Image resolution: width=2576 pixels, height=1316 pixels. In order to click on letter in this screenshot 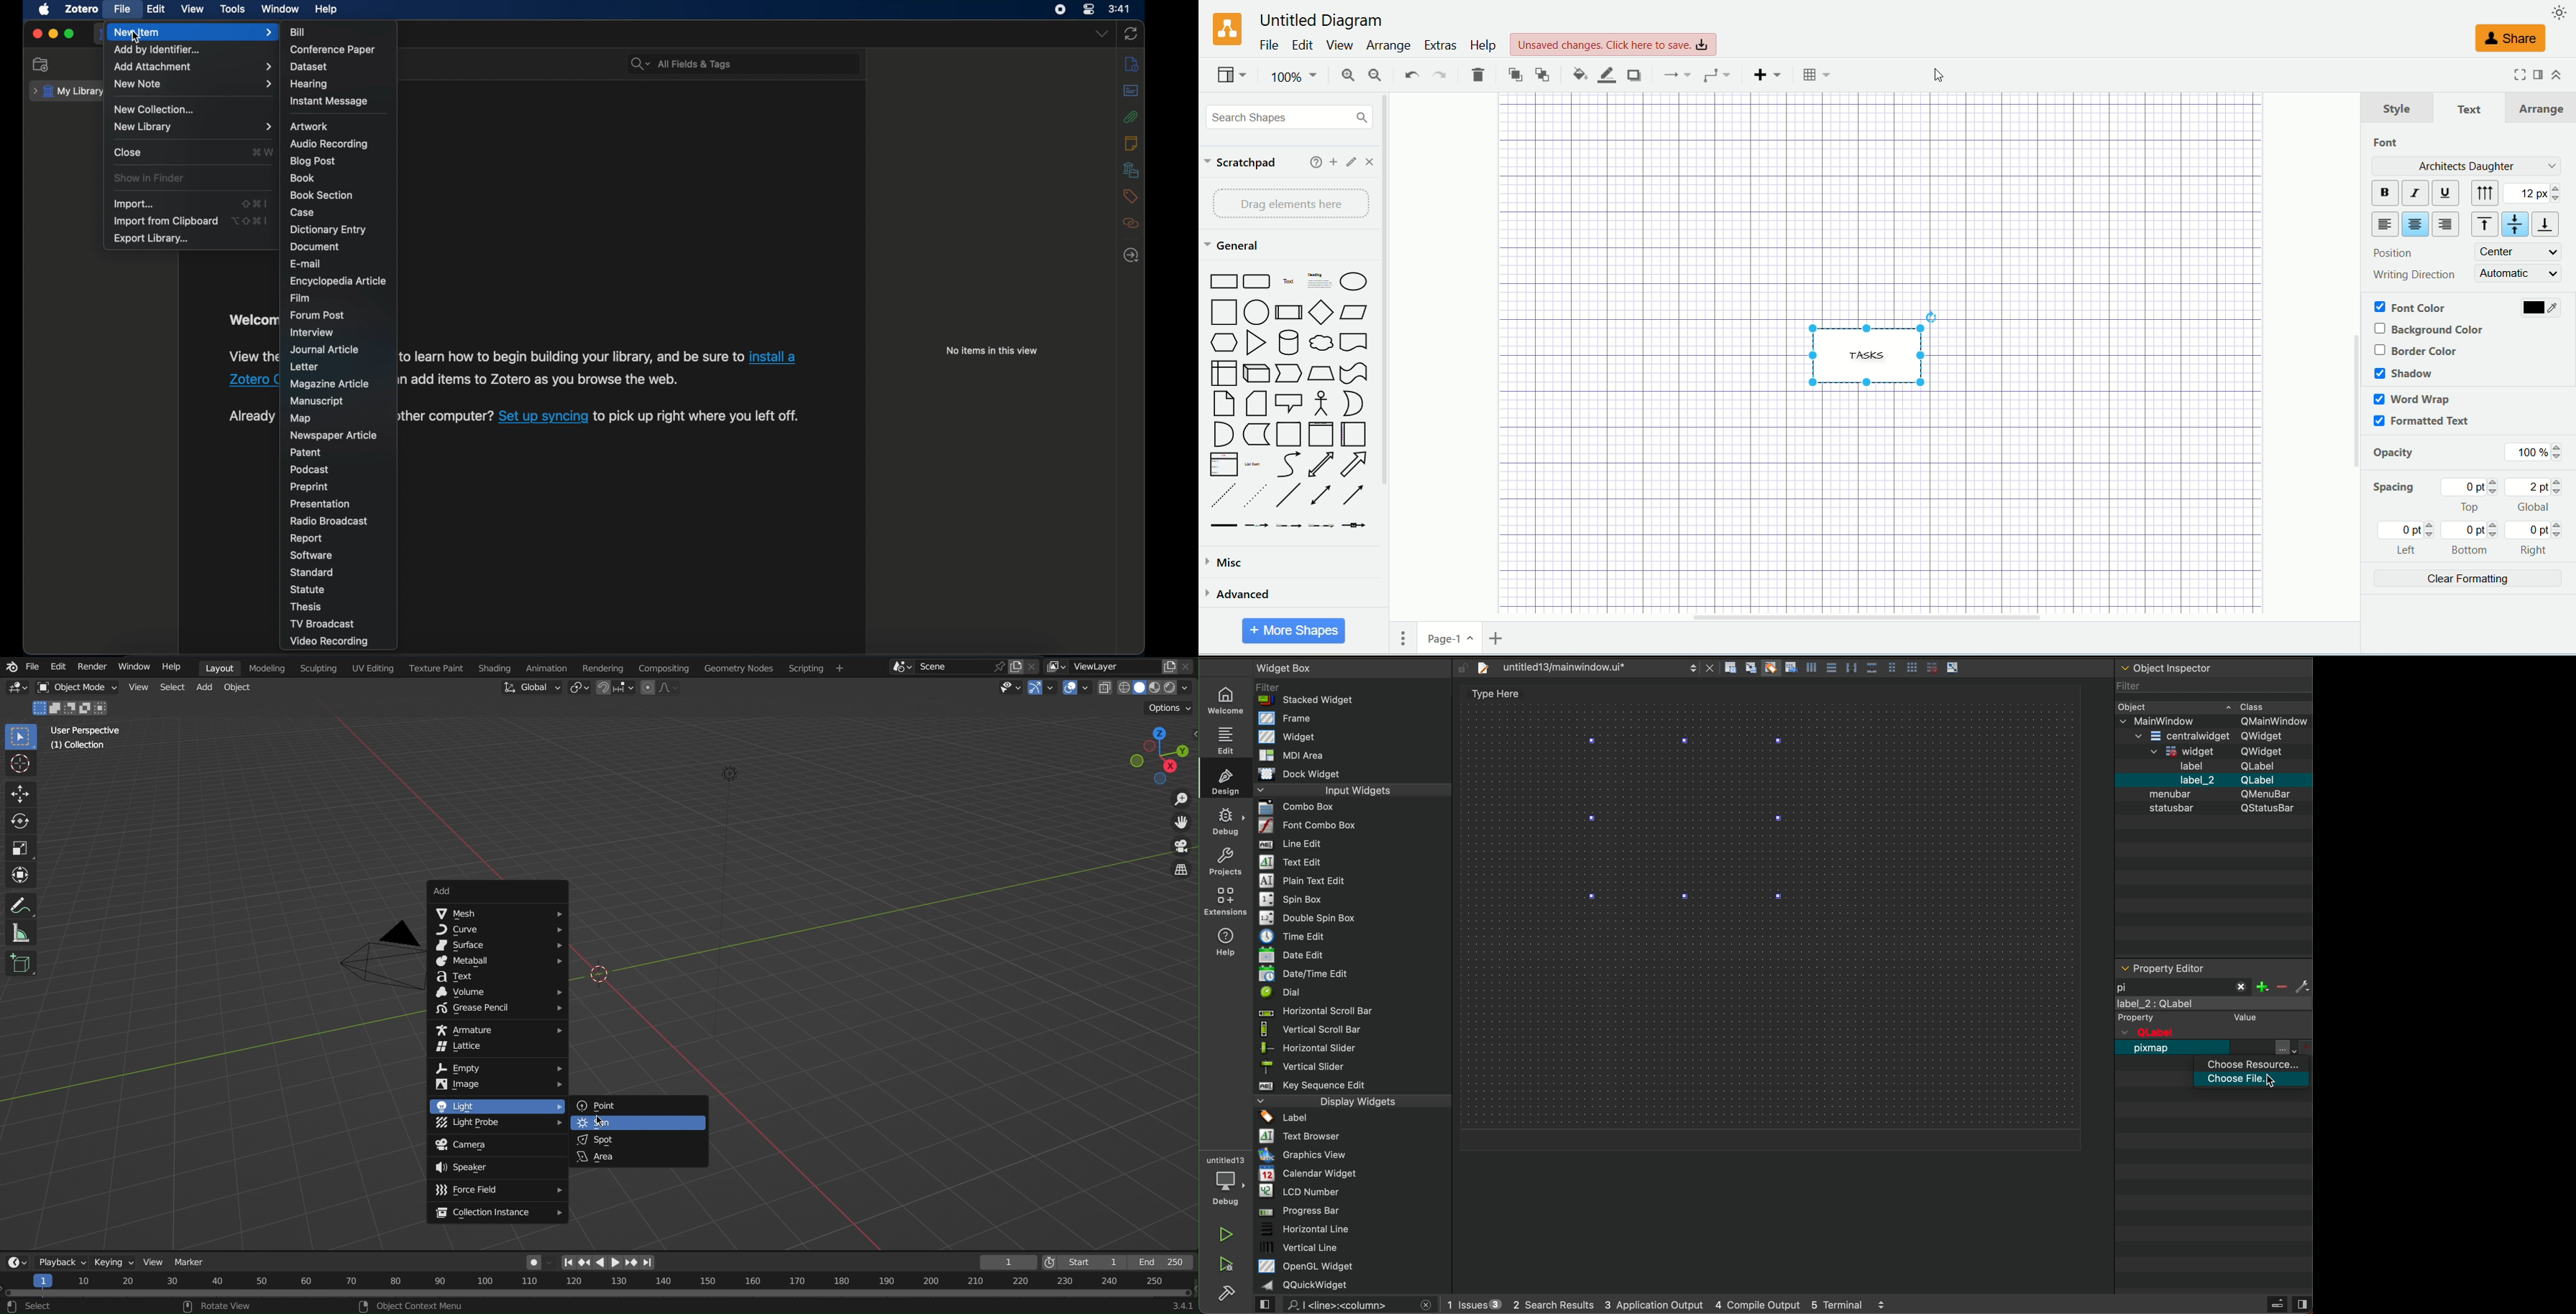, I will do `click(304, 367)`.